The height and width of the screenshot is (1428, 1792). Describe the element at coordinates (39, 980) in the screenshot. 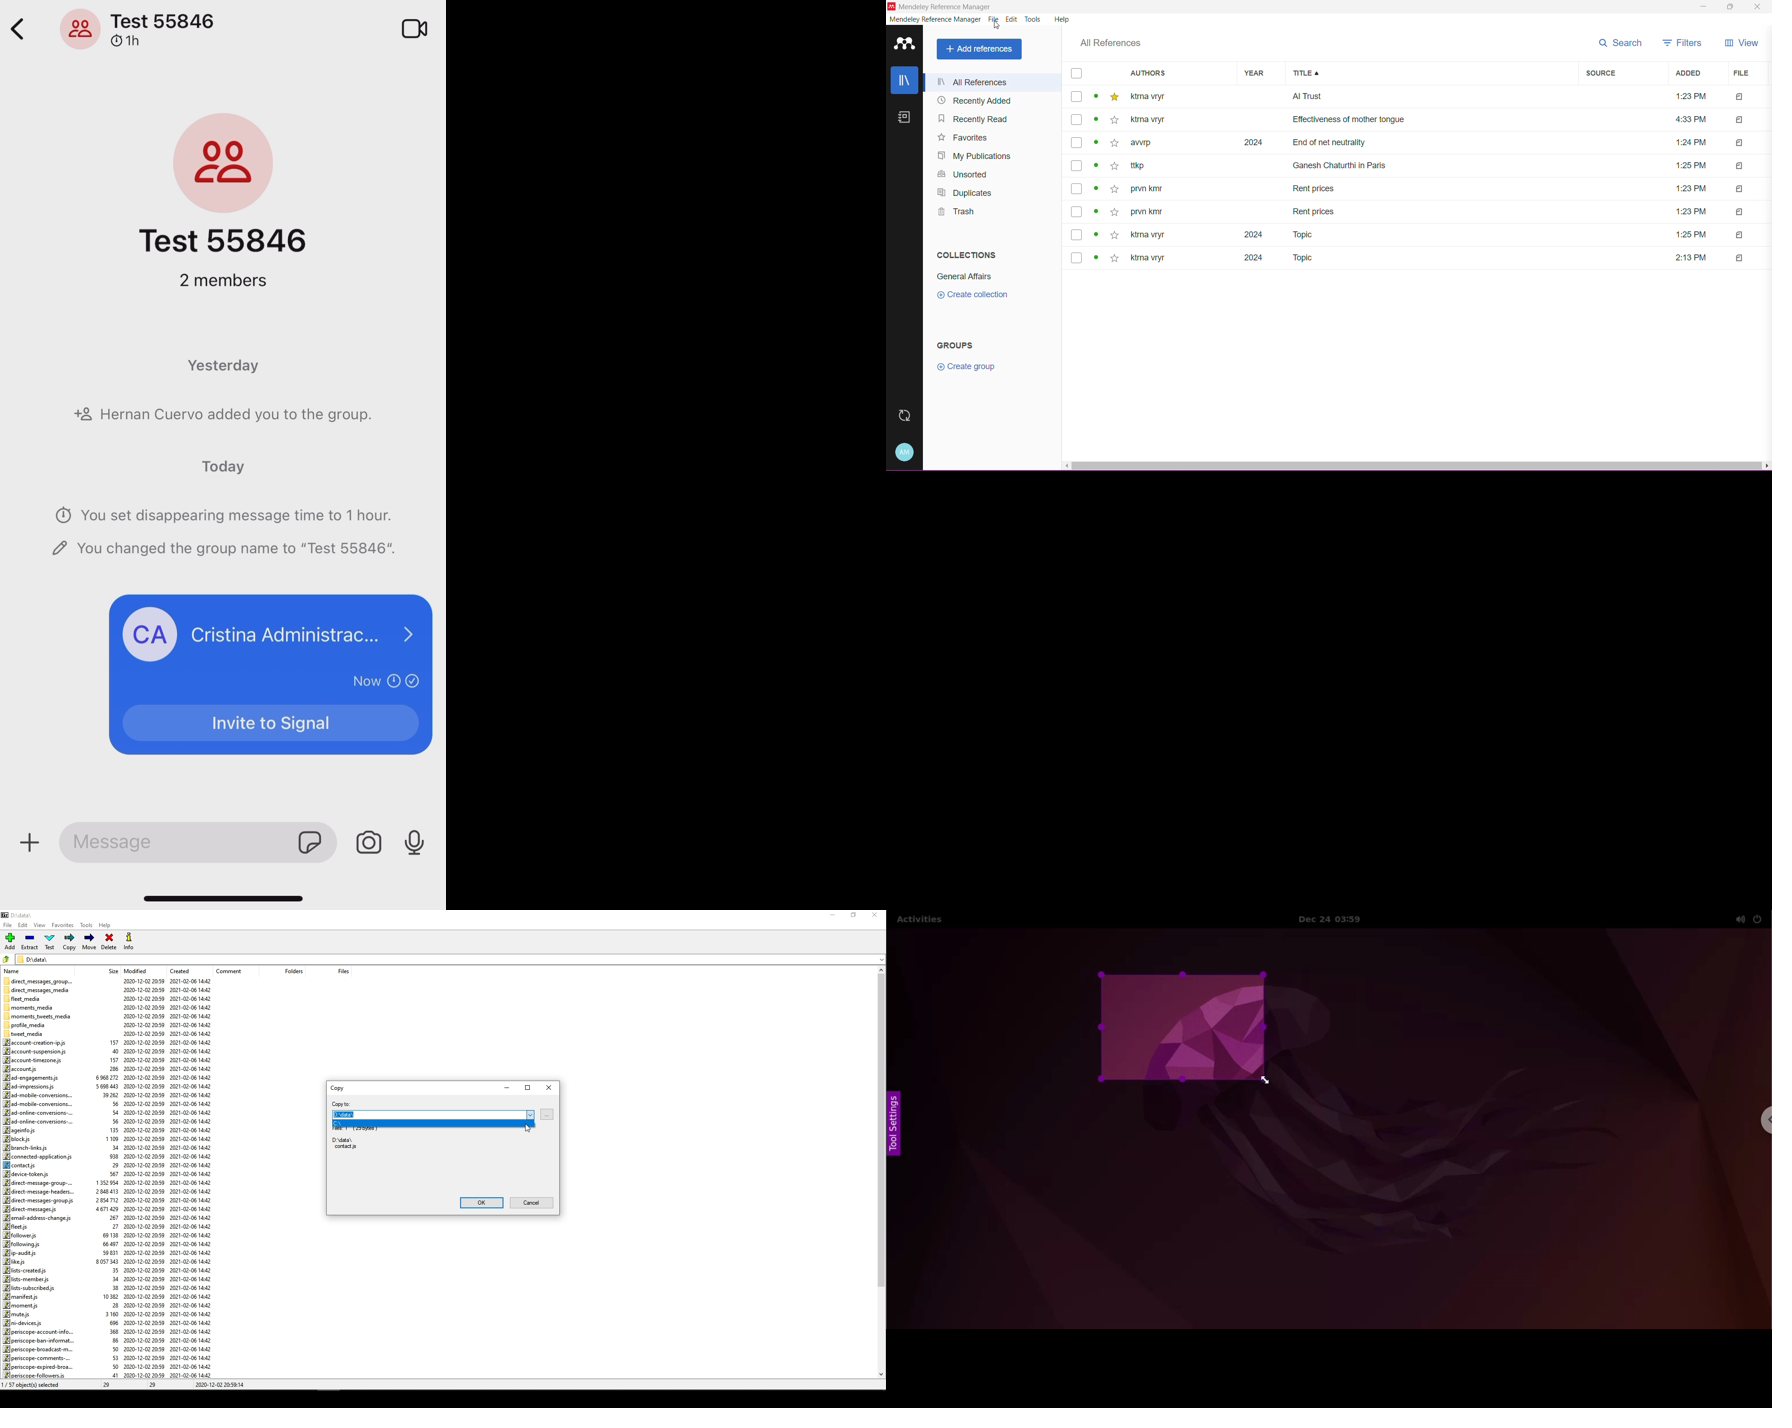

I see `direct_messages_group` at that location.